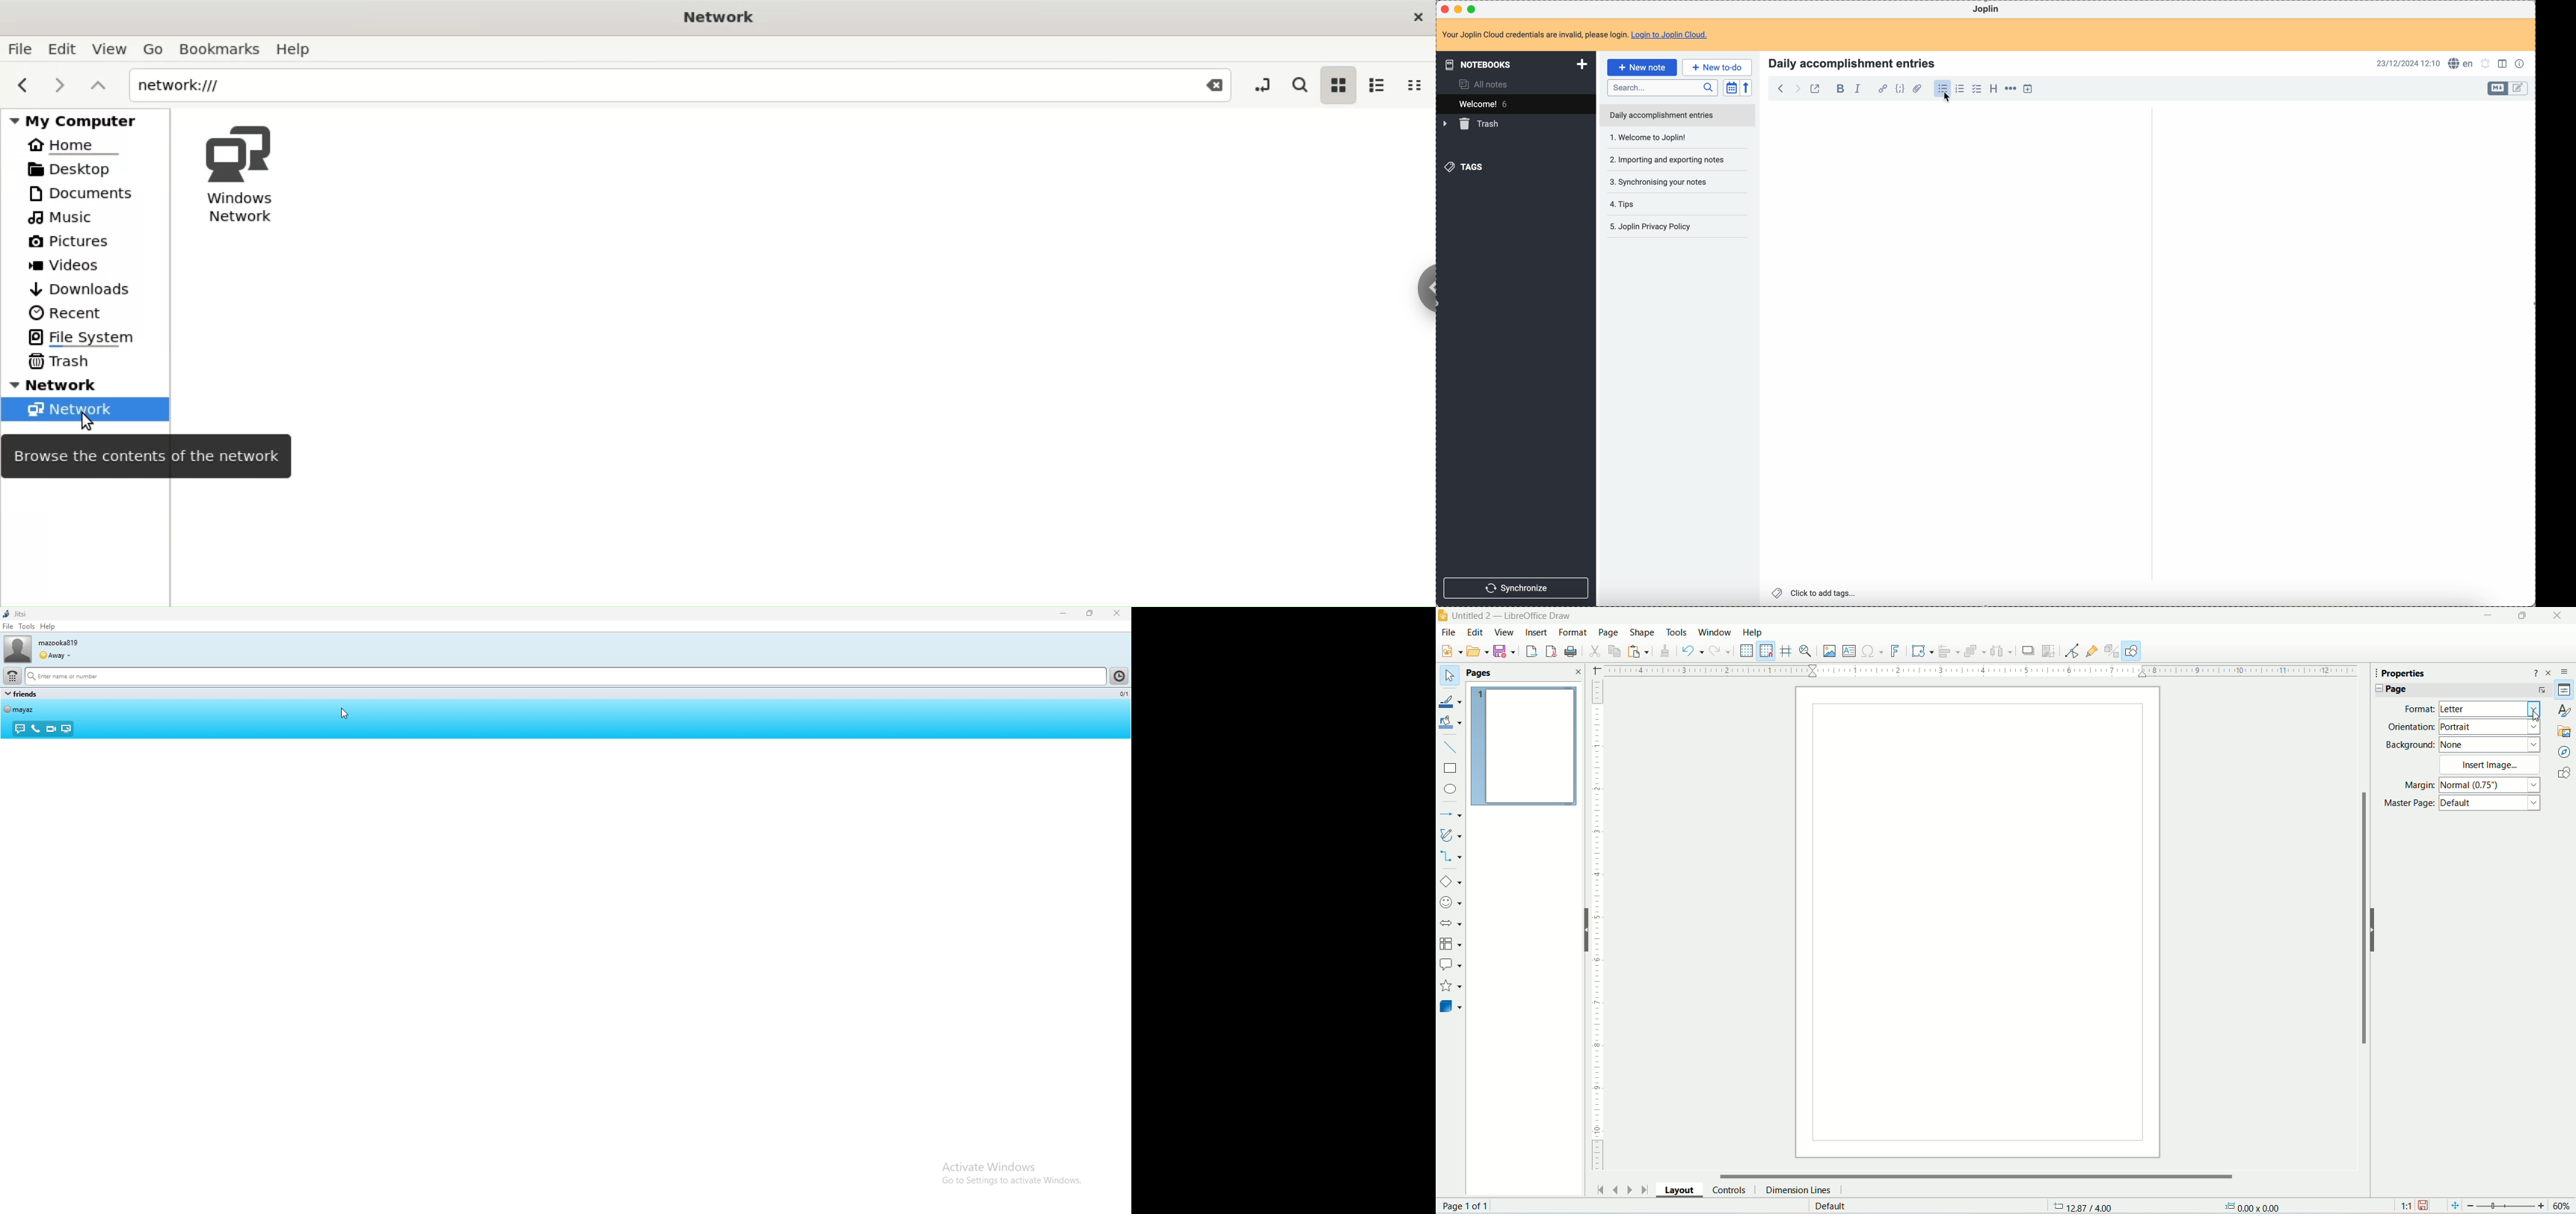 This screenshot has height=1232, width=2576. I want to click on new to-do, so click(1718, 67).